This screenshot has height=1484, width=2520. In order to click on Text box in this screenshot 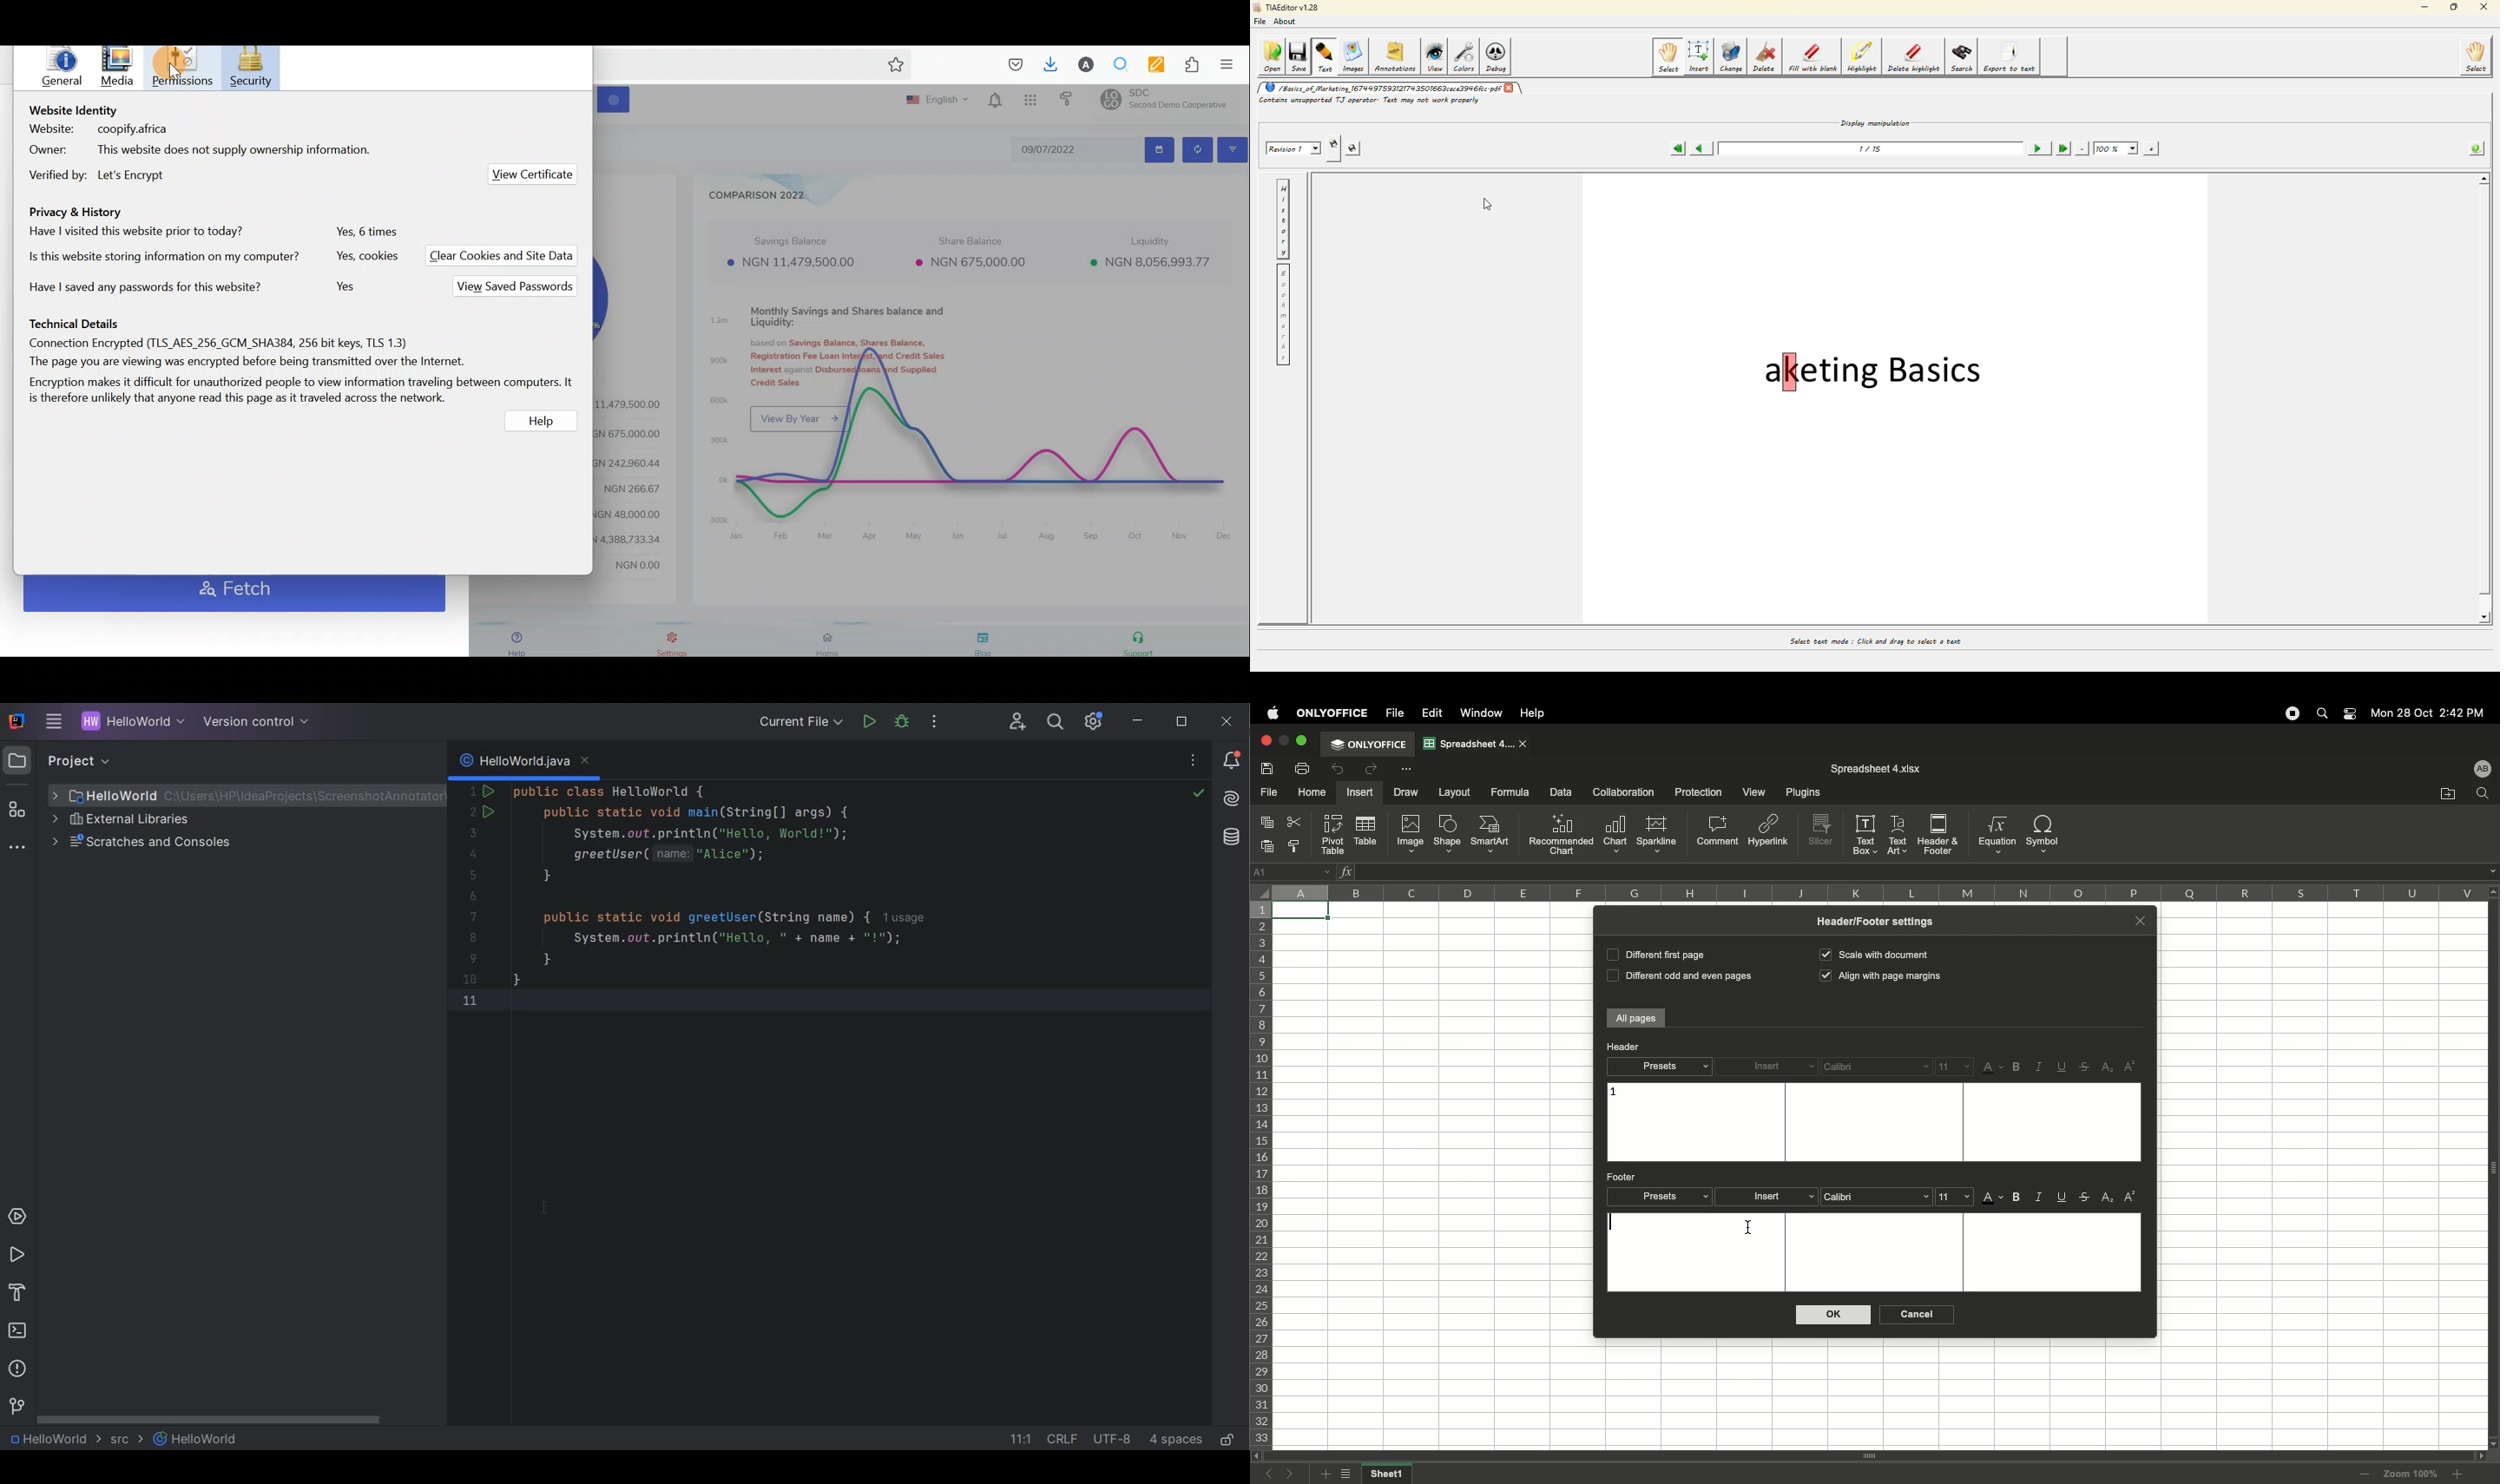, I will do `click(1865, 834)`.